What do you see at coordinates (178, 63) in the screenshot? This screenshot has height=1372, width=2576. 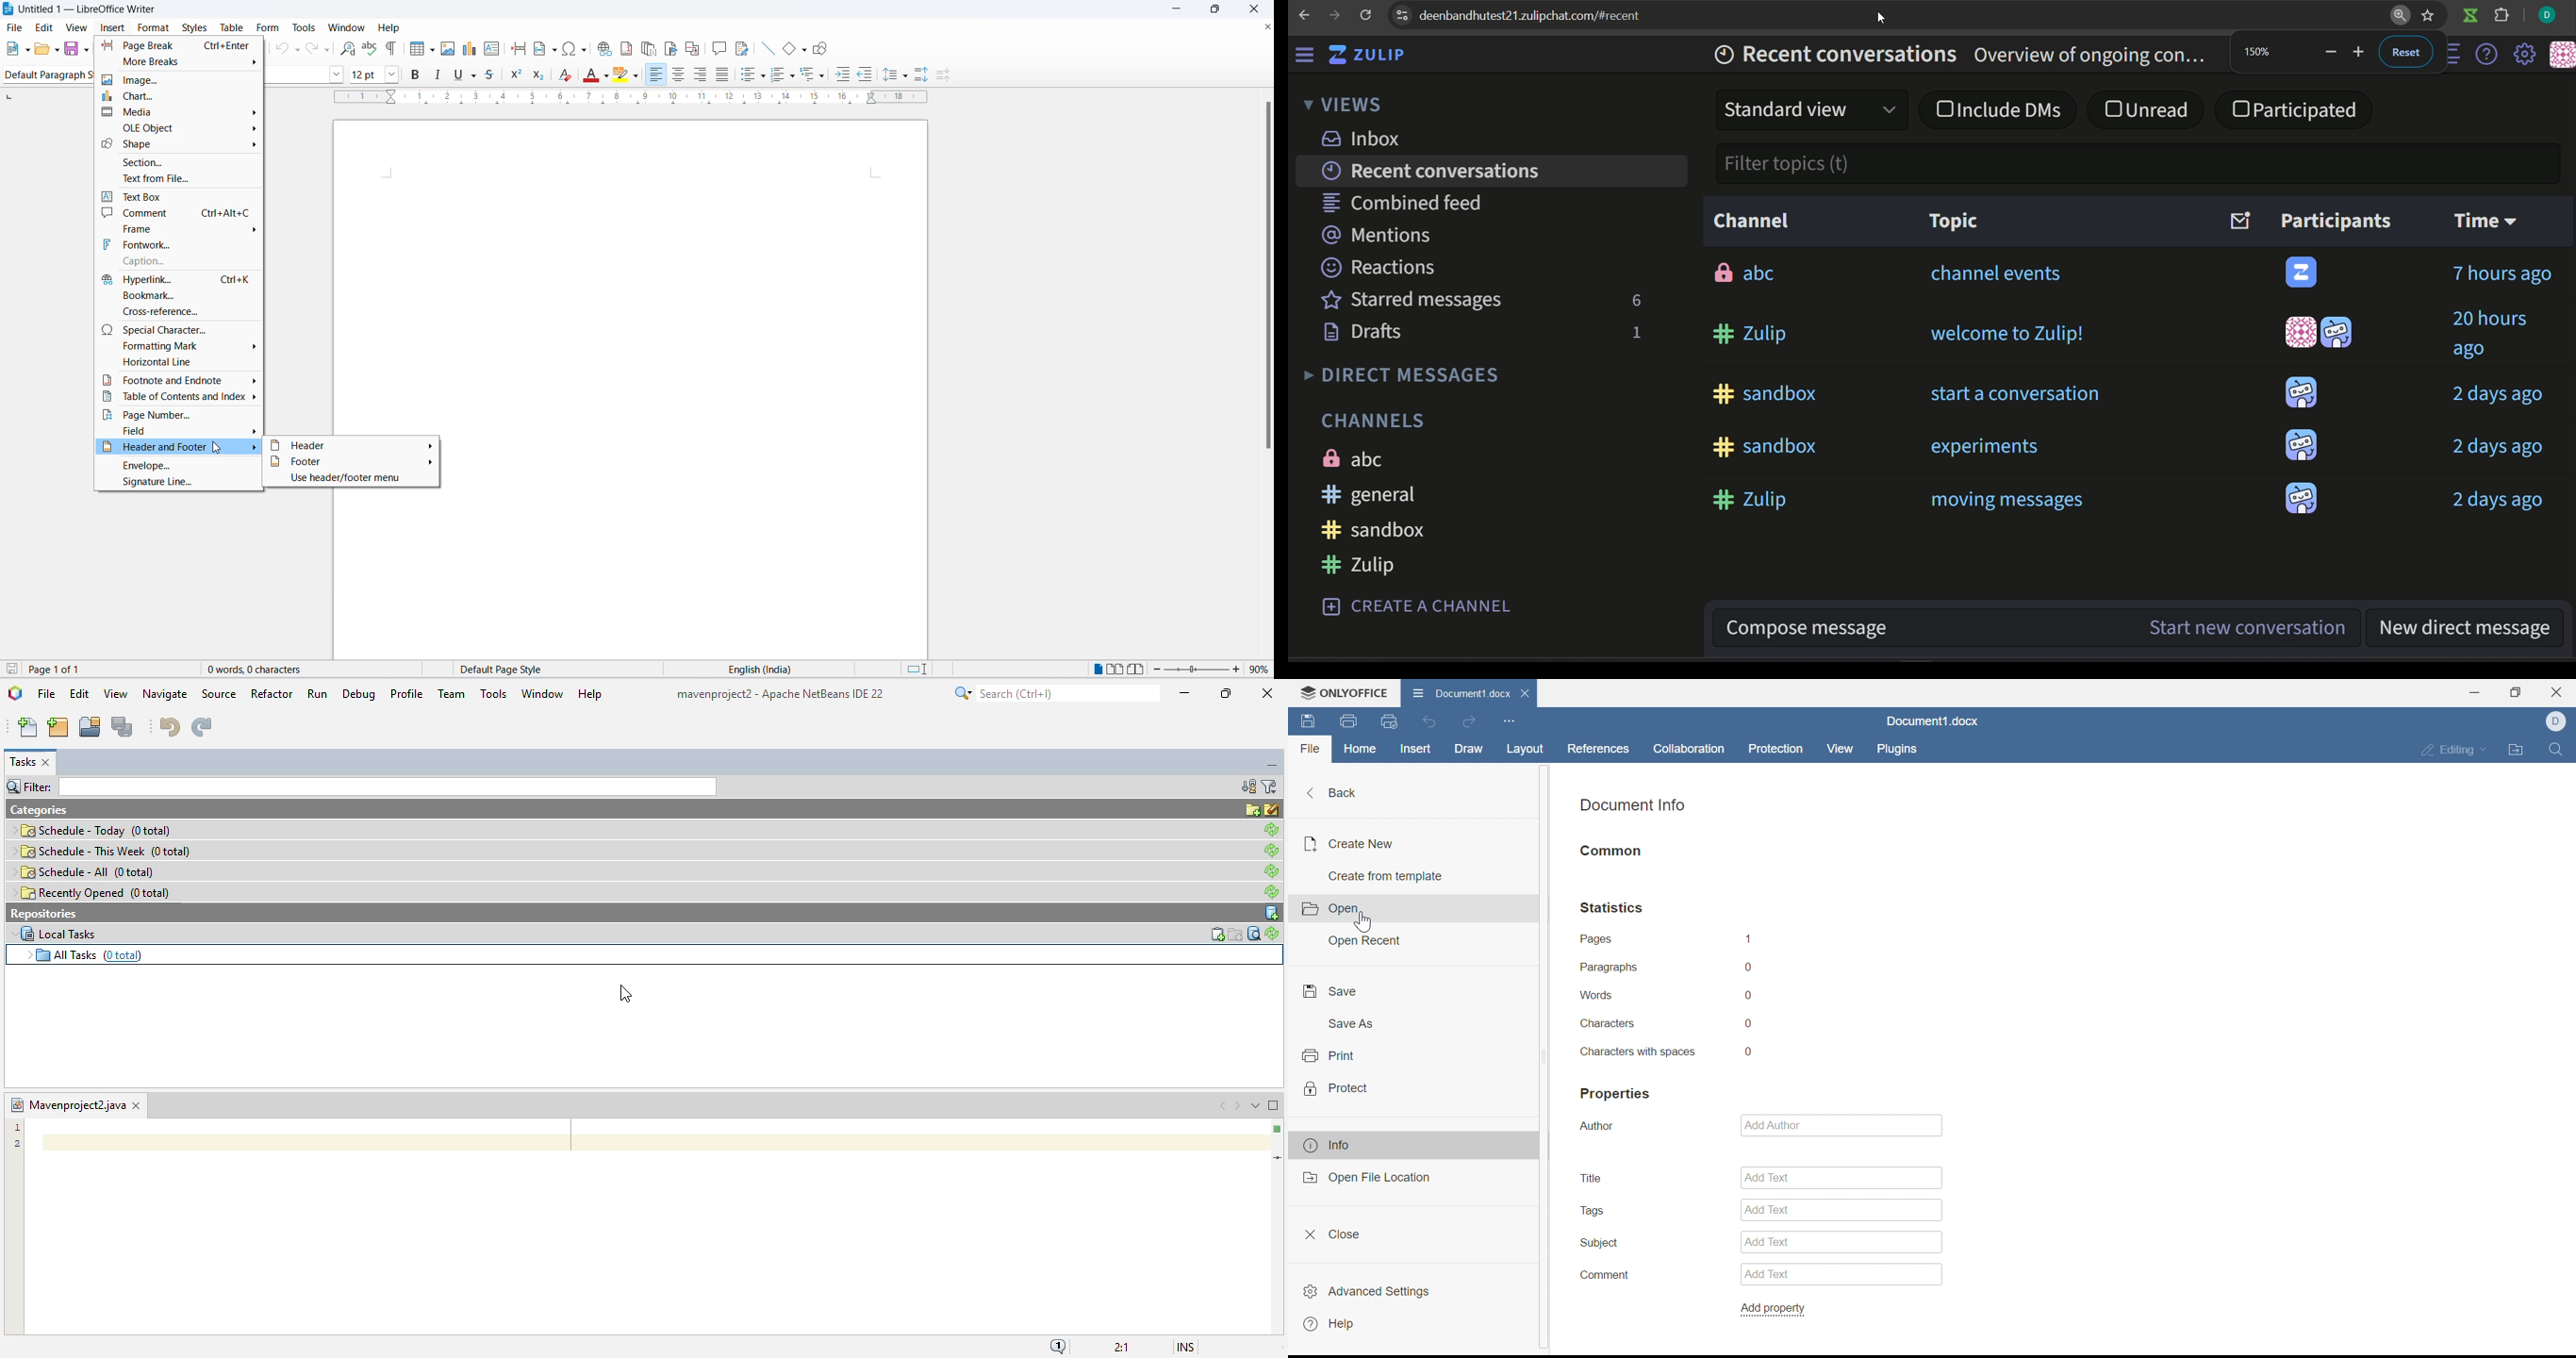 I see `more breaks` at bounding box center [178, 63].